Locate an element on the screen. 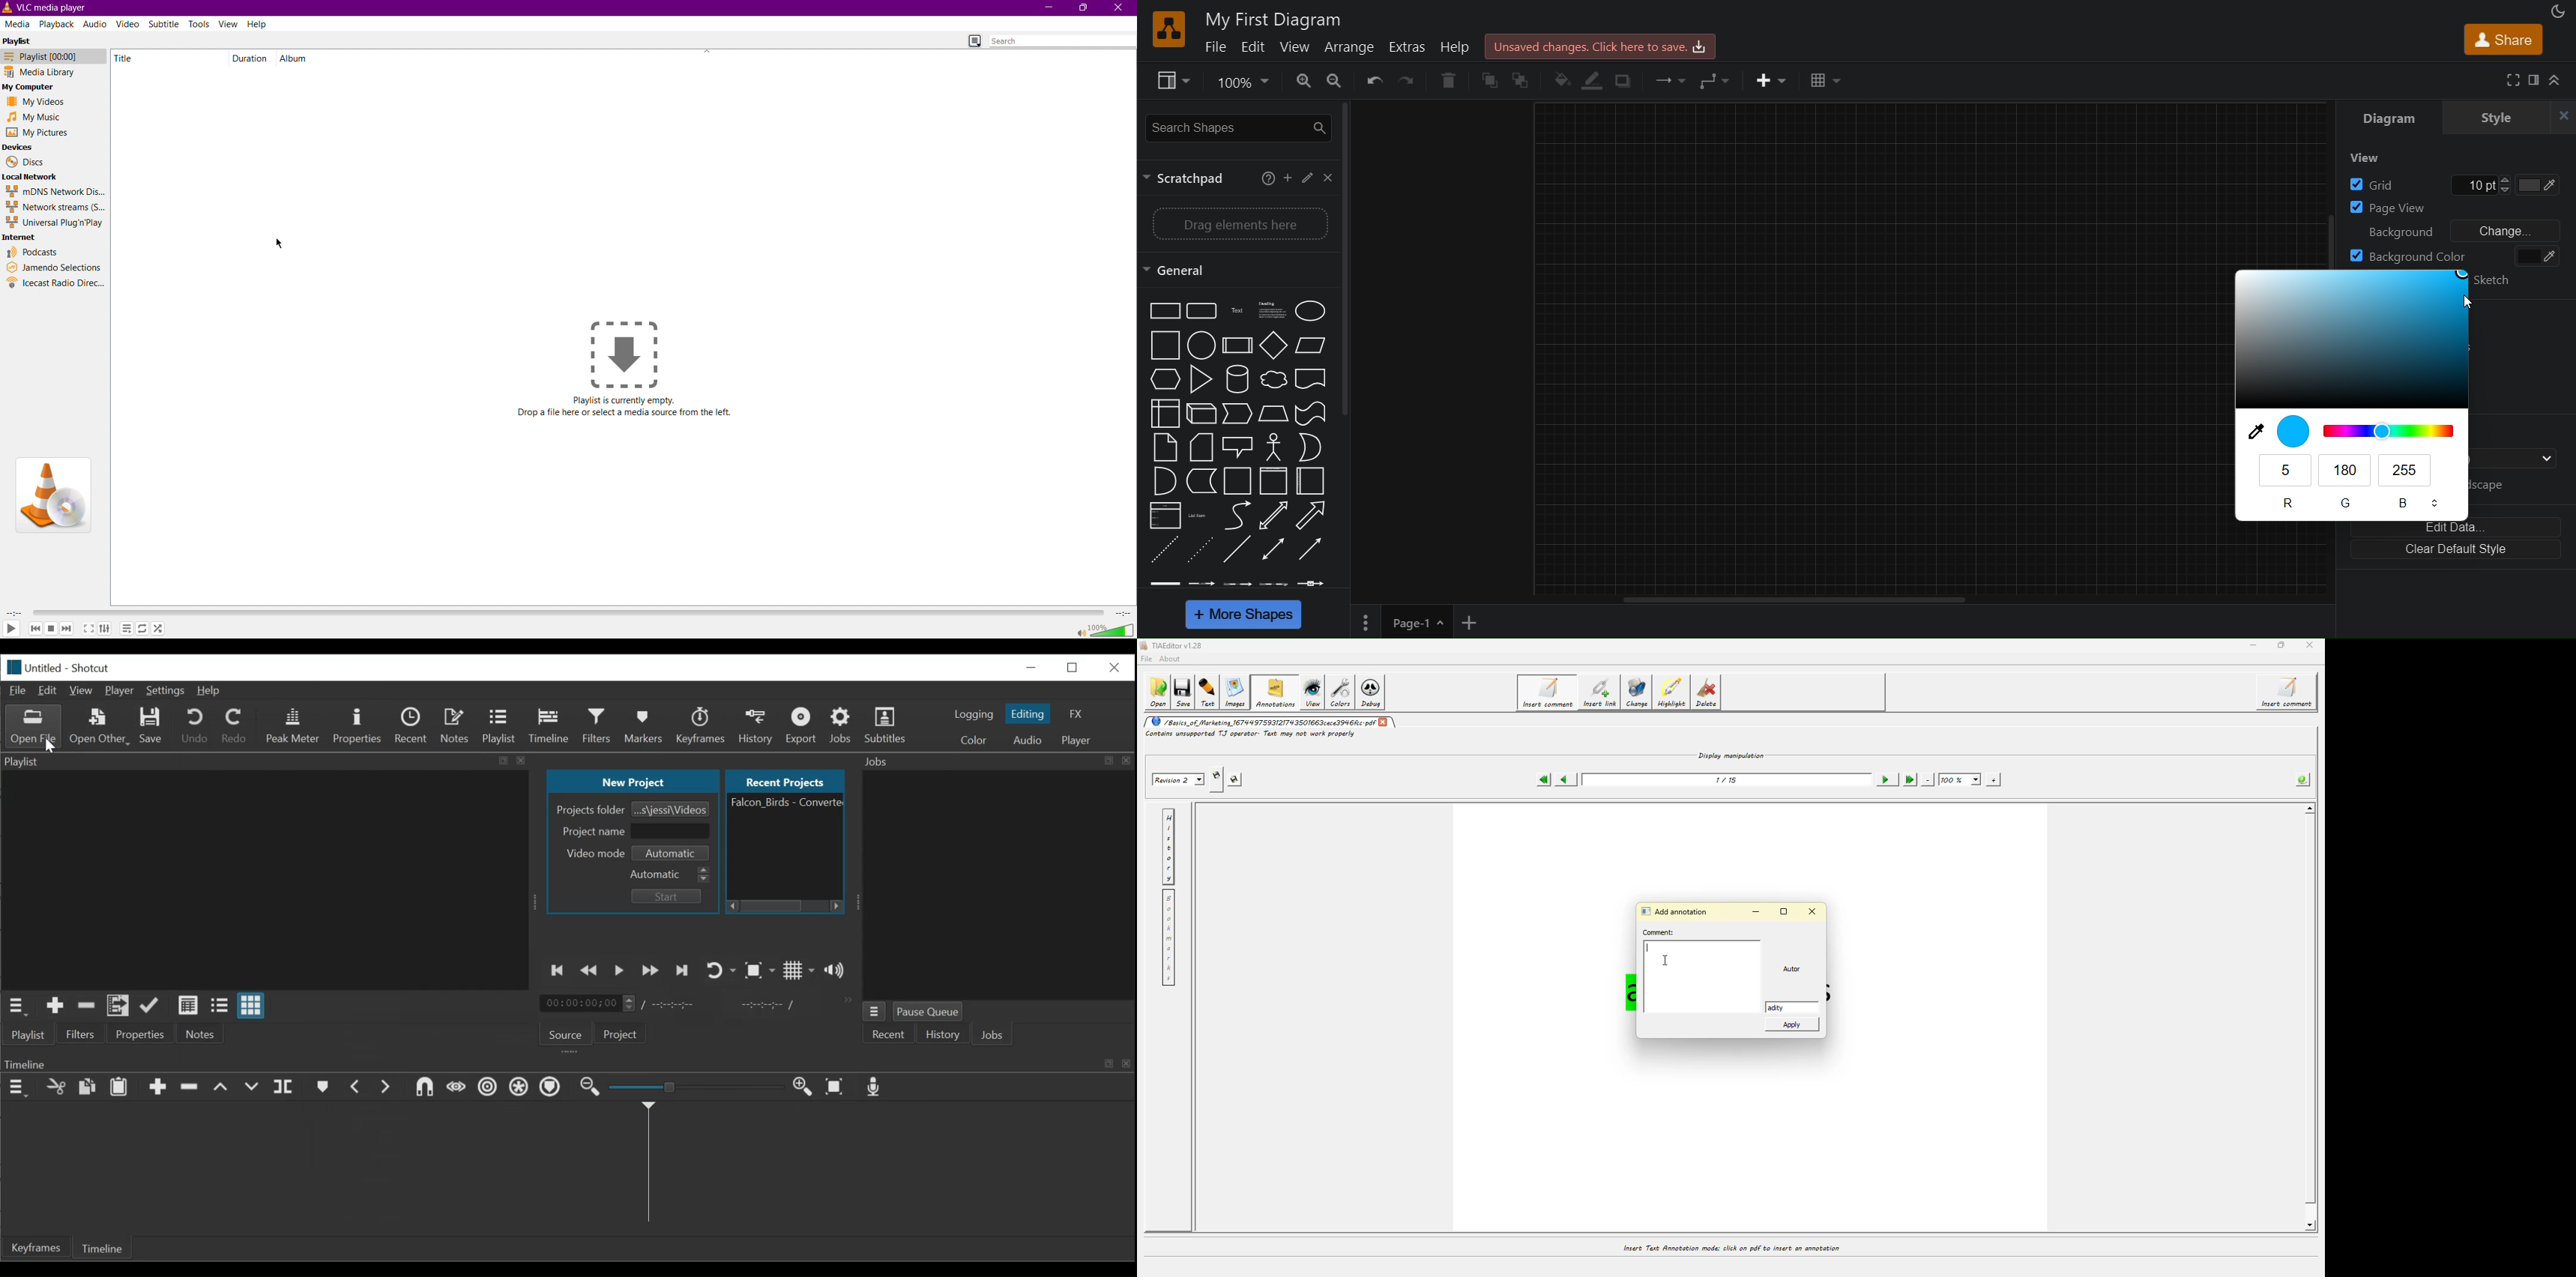 Image resolution: width=2576 pixels, height=1288 pixels. Remove cut is located at coordinates (84, 1006).